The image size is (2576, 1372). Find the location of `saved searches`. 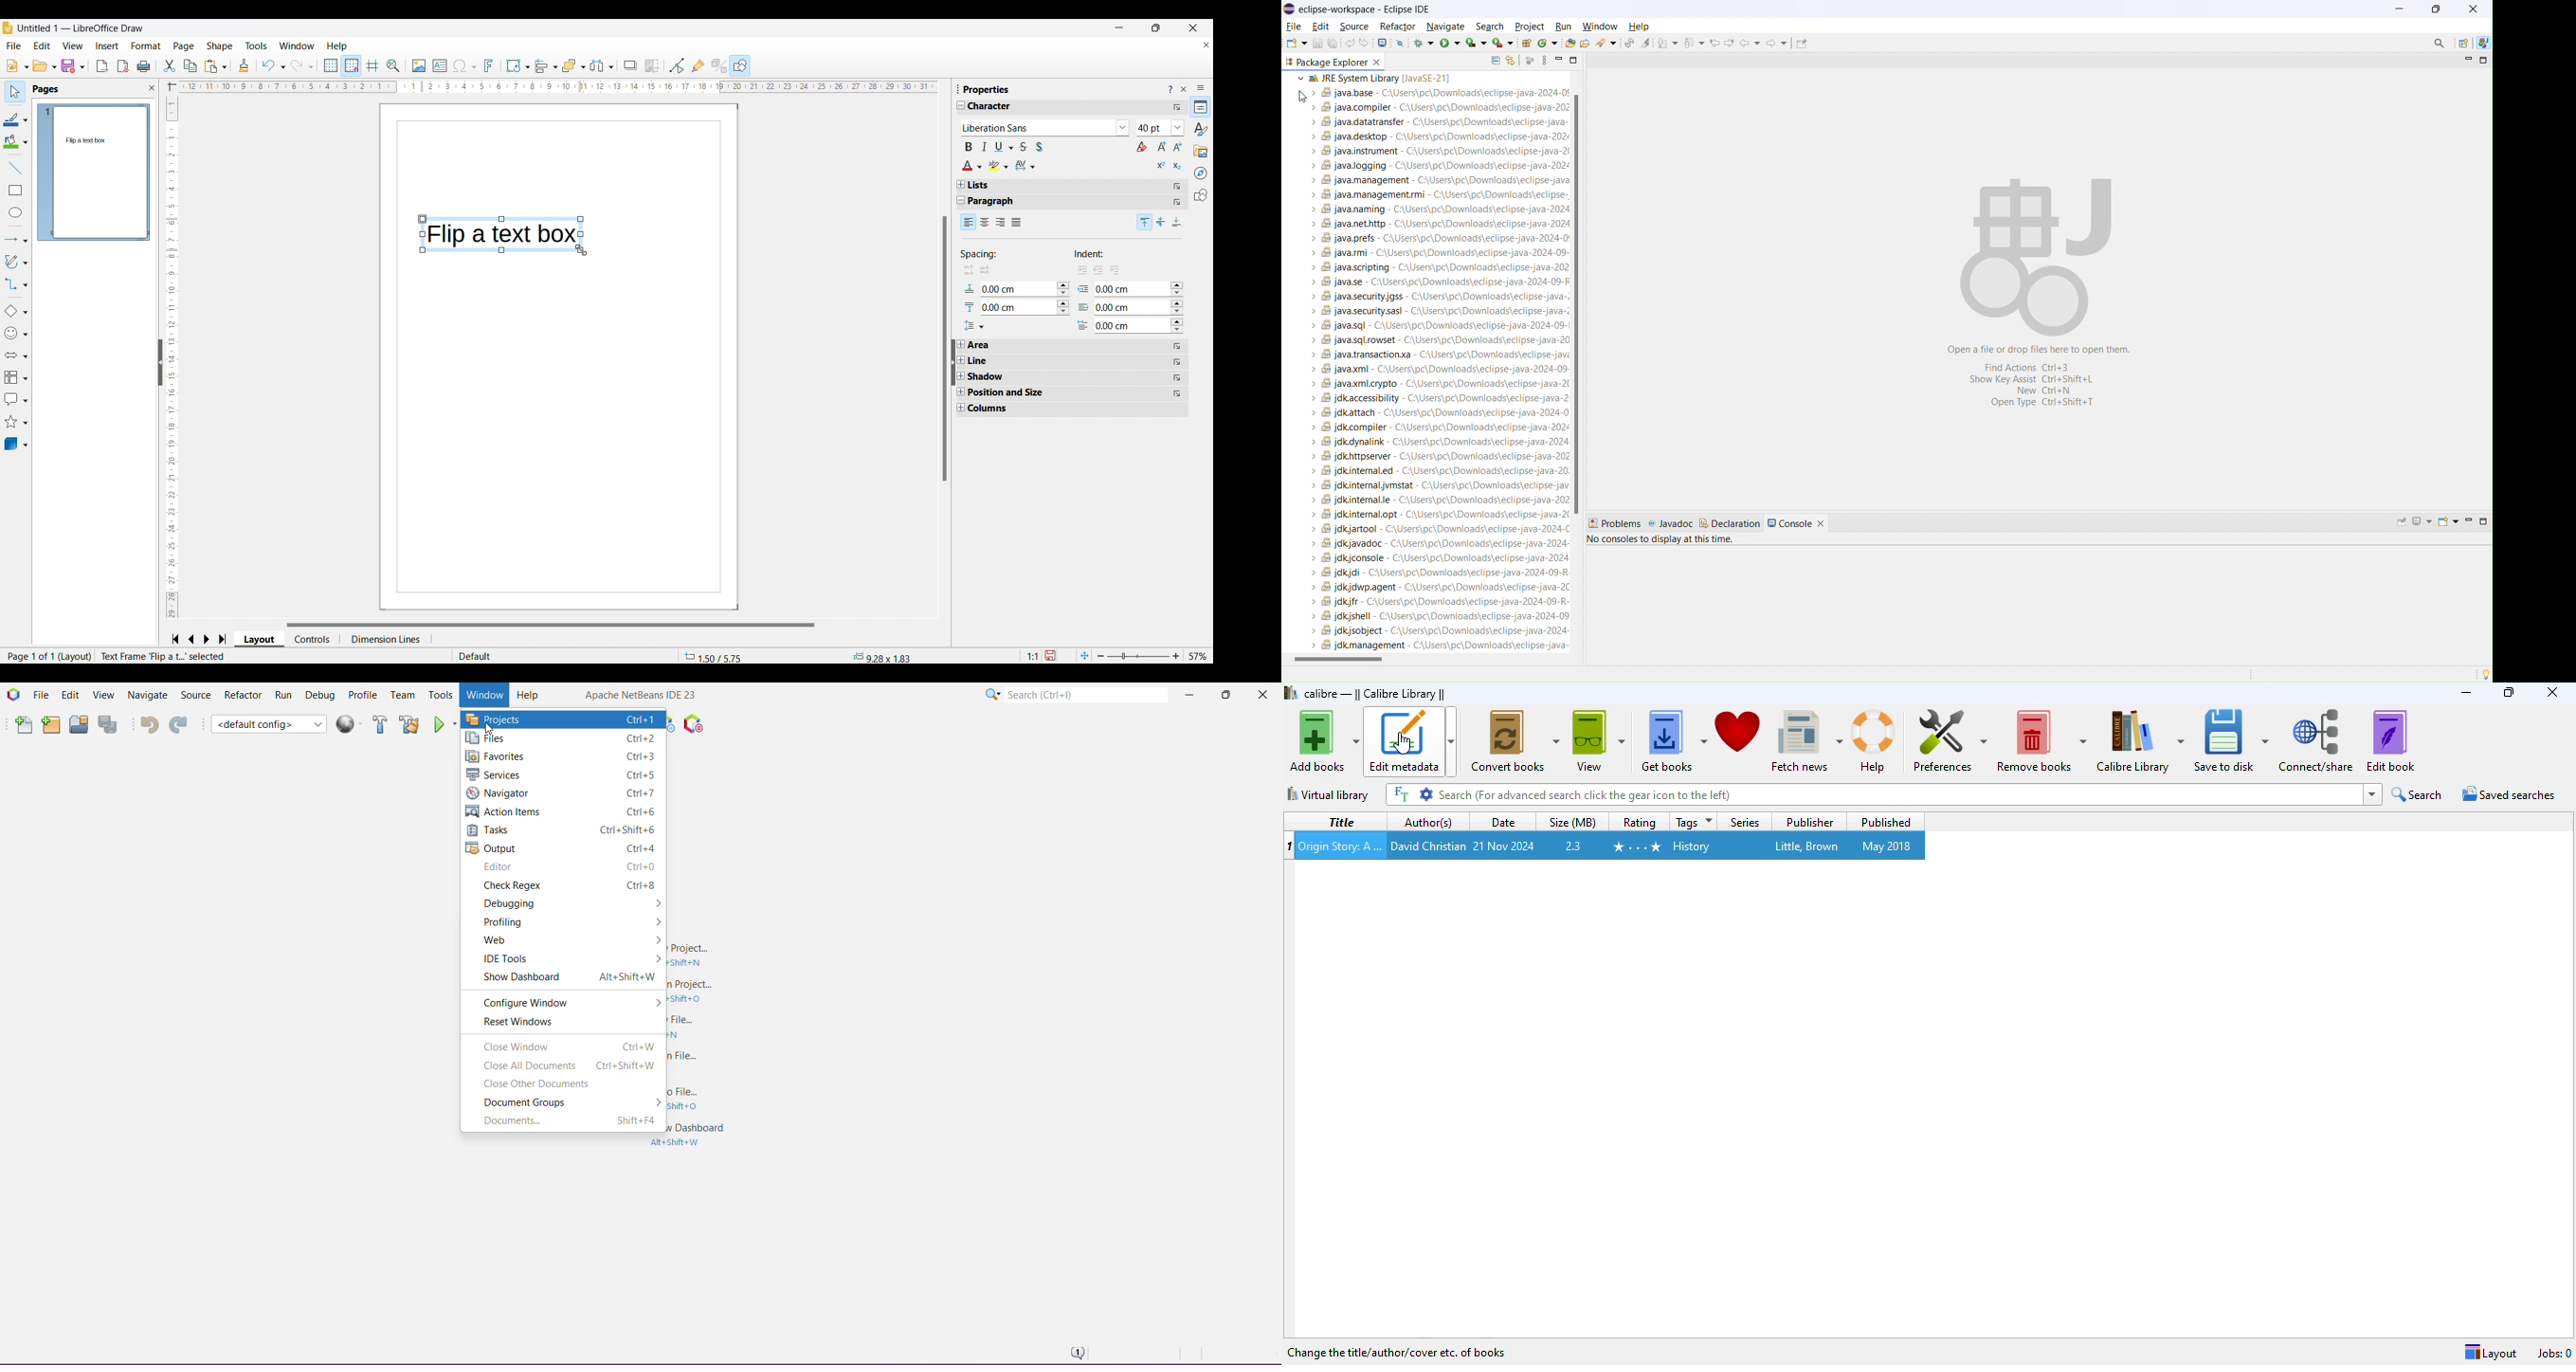

saved searches is located at coordinates (2509, 792).